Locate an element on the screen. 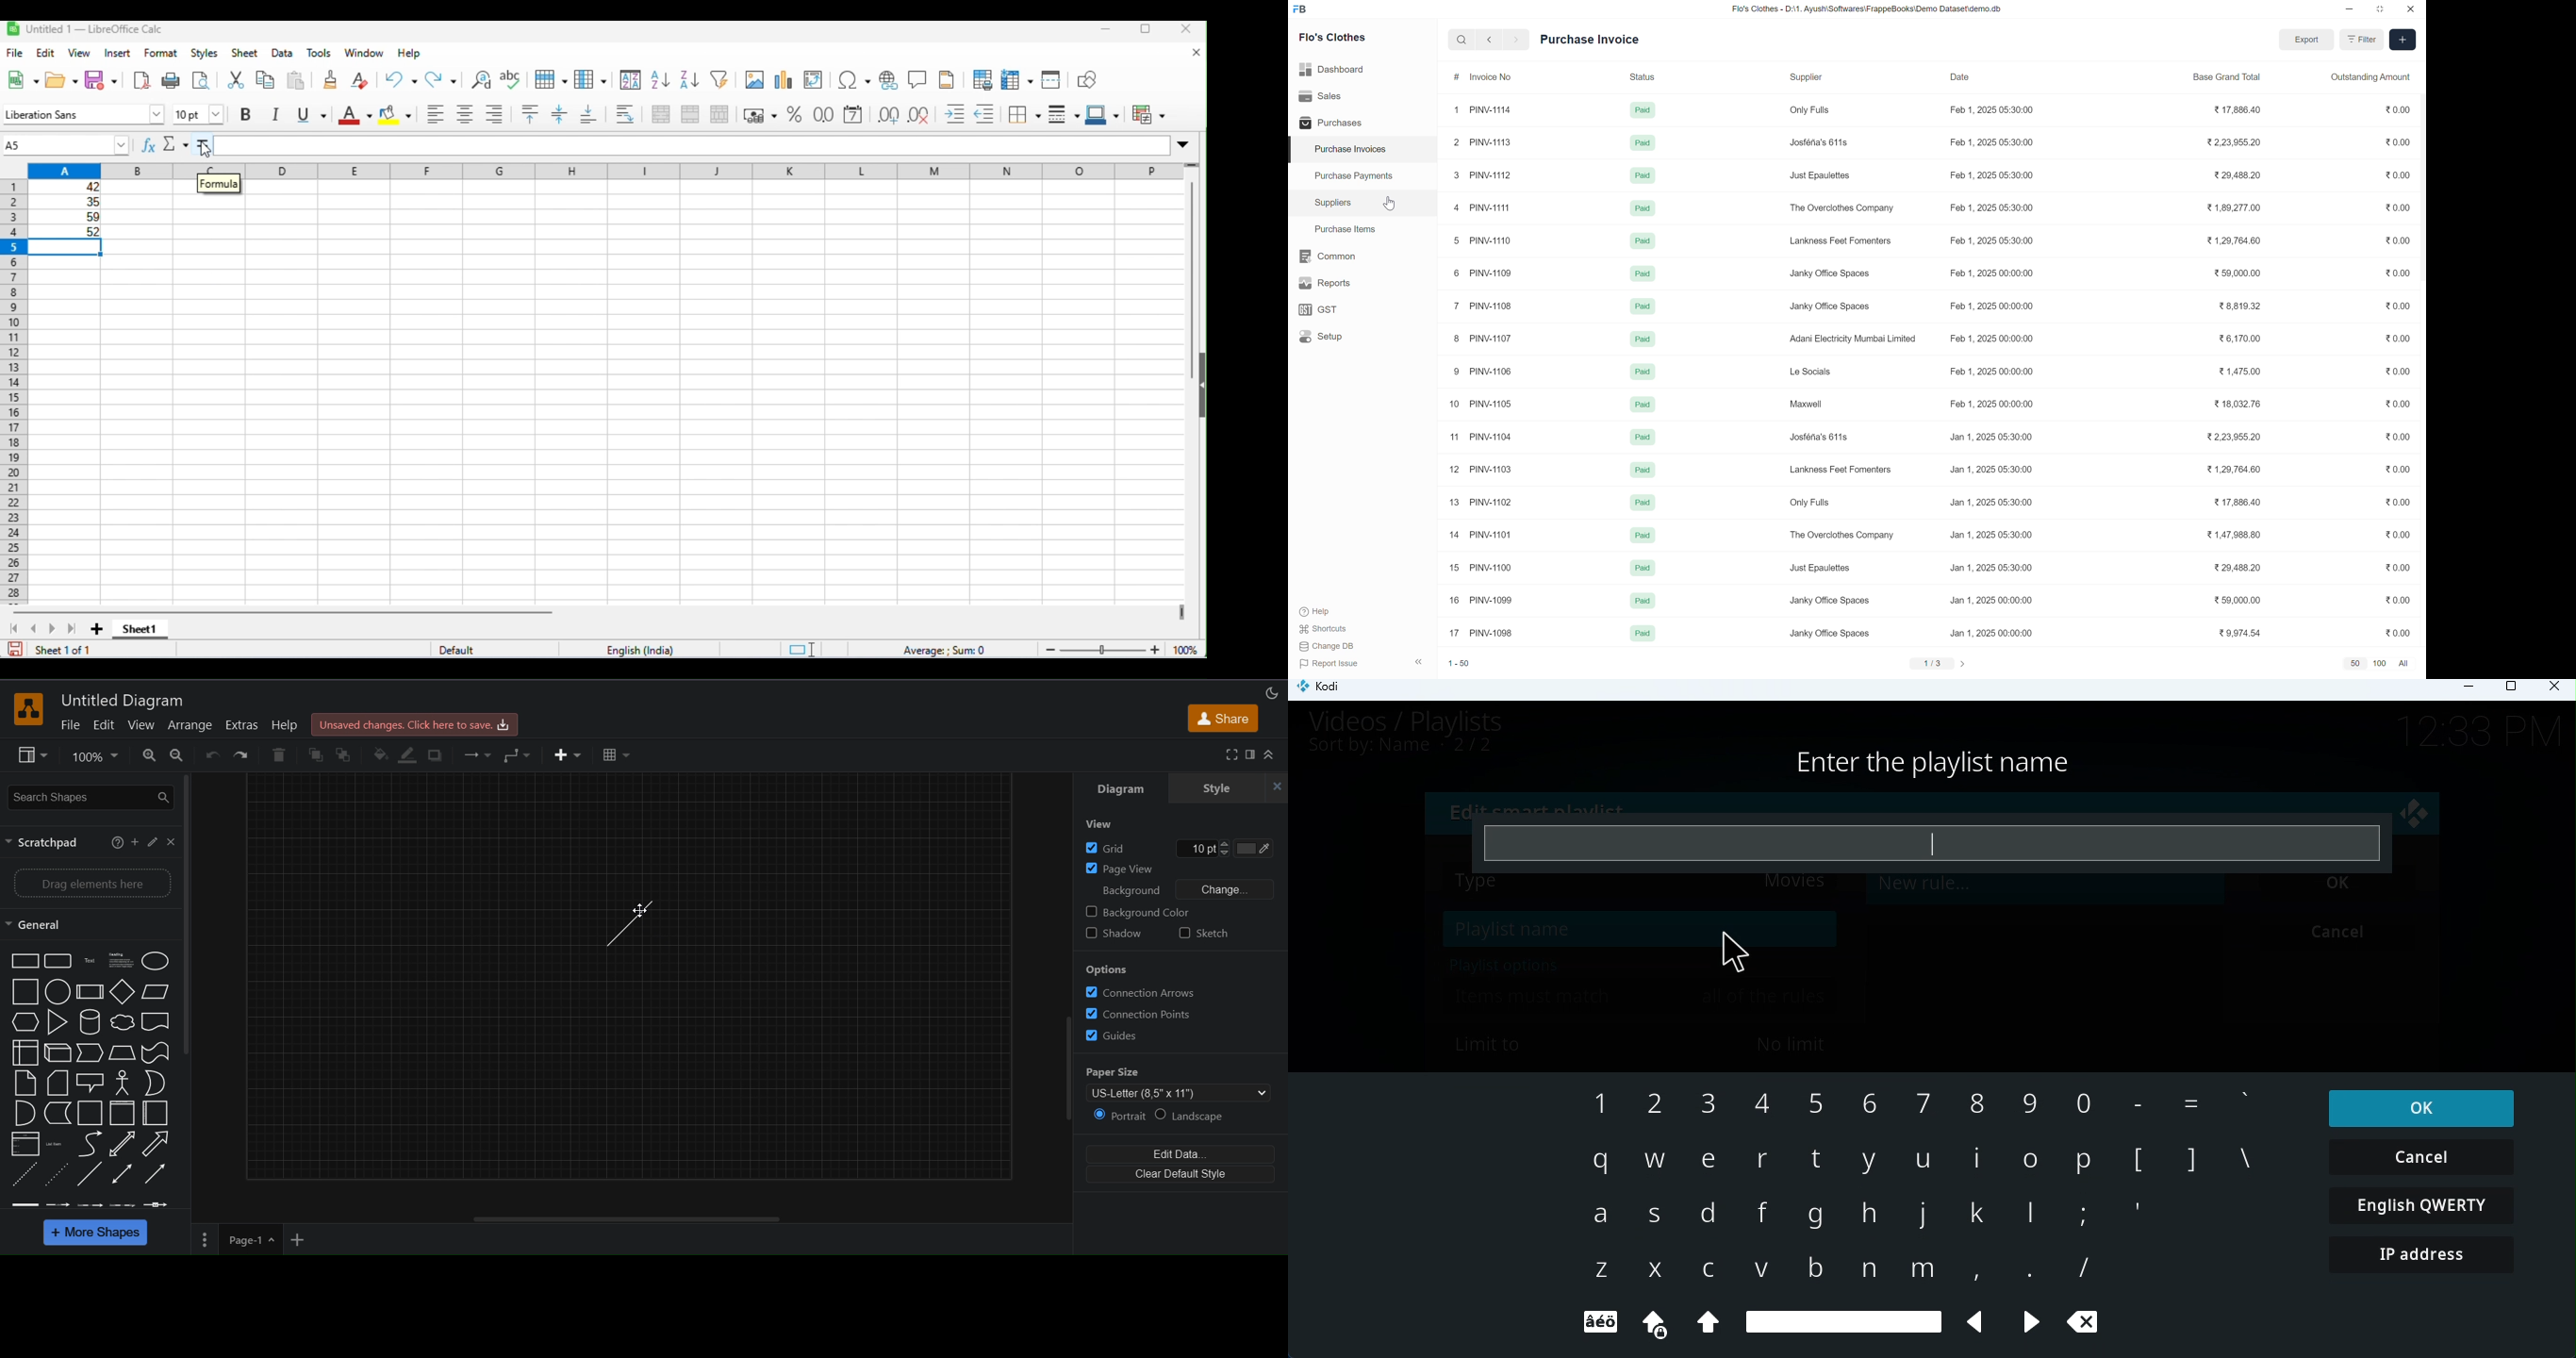 This screenshot has width=2576, height=1372. 0.00 is located at coordinates (2399, 109).